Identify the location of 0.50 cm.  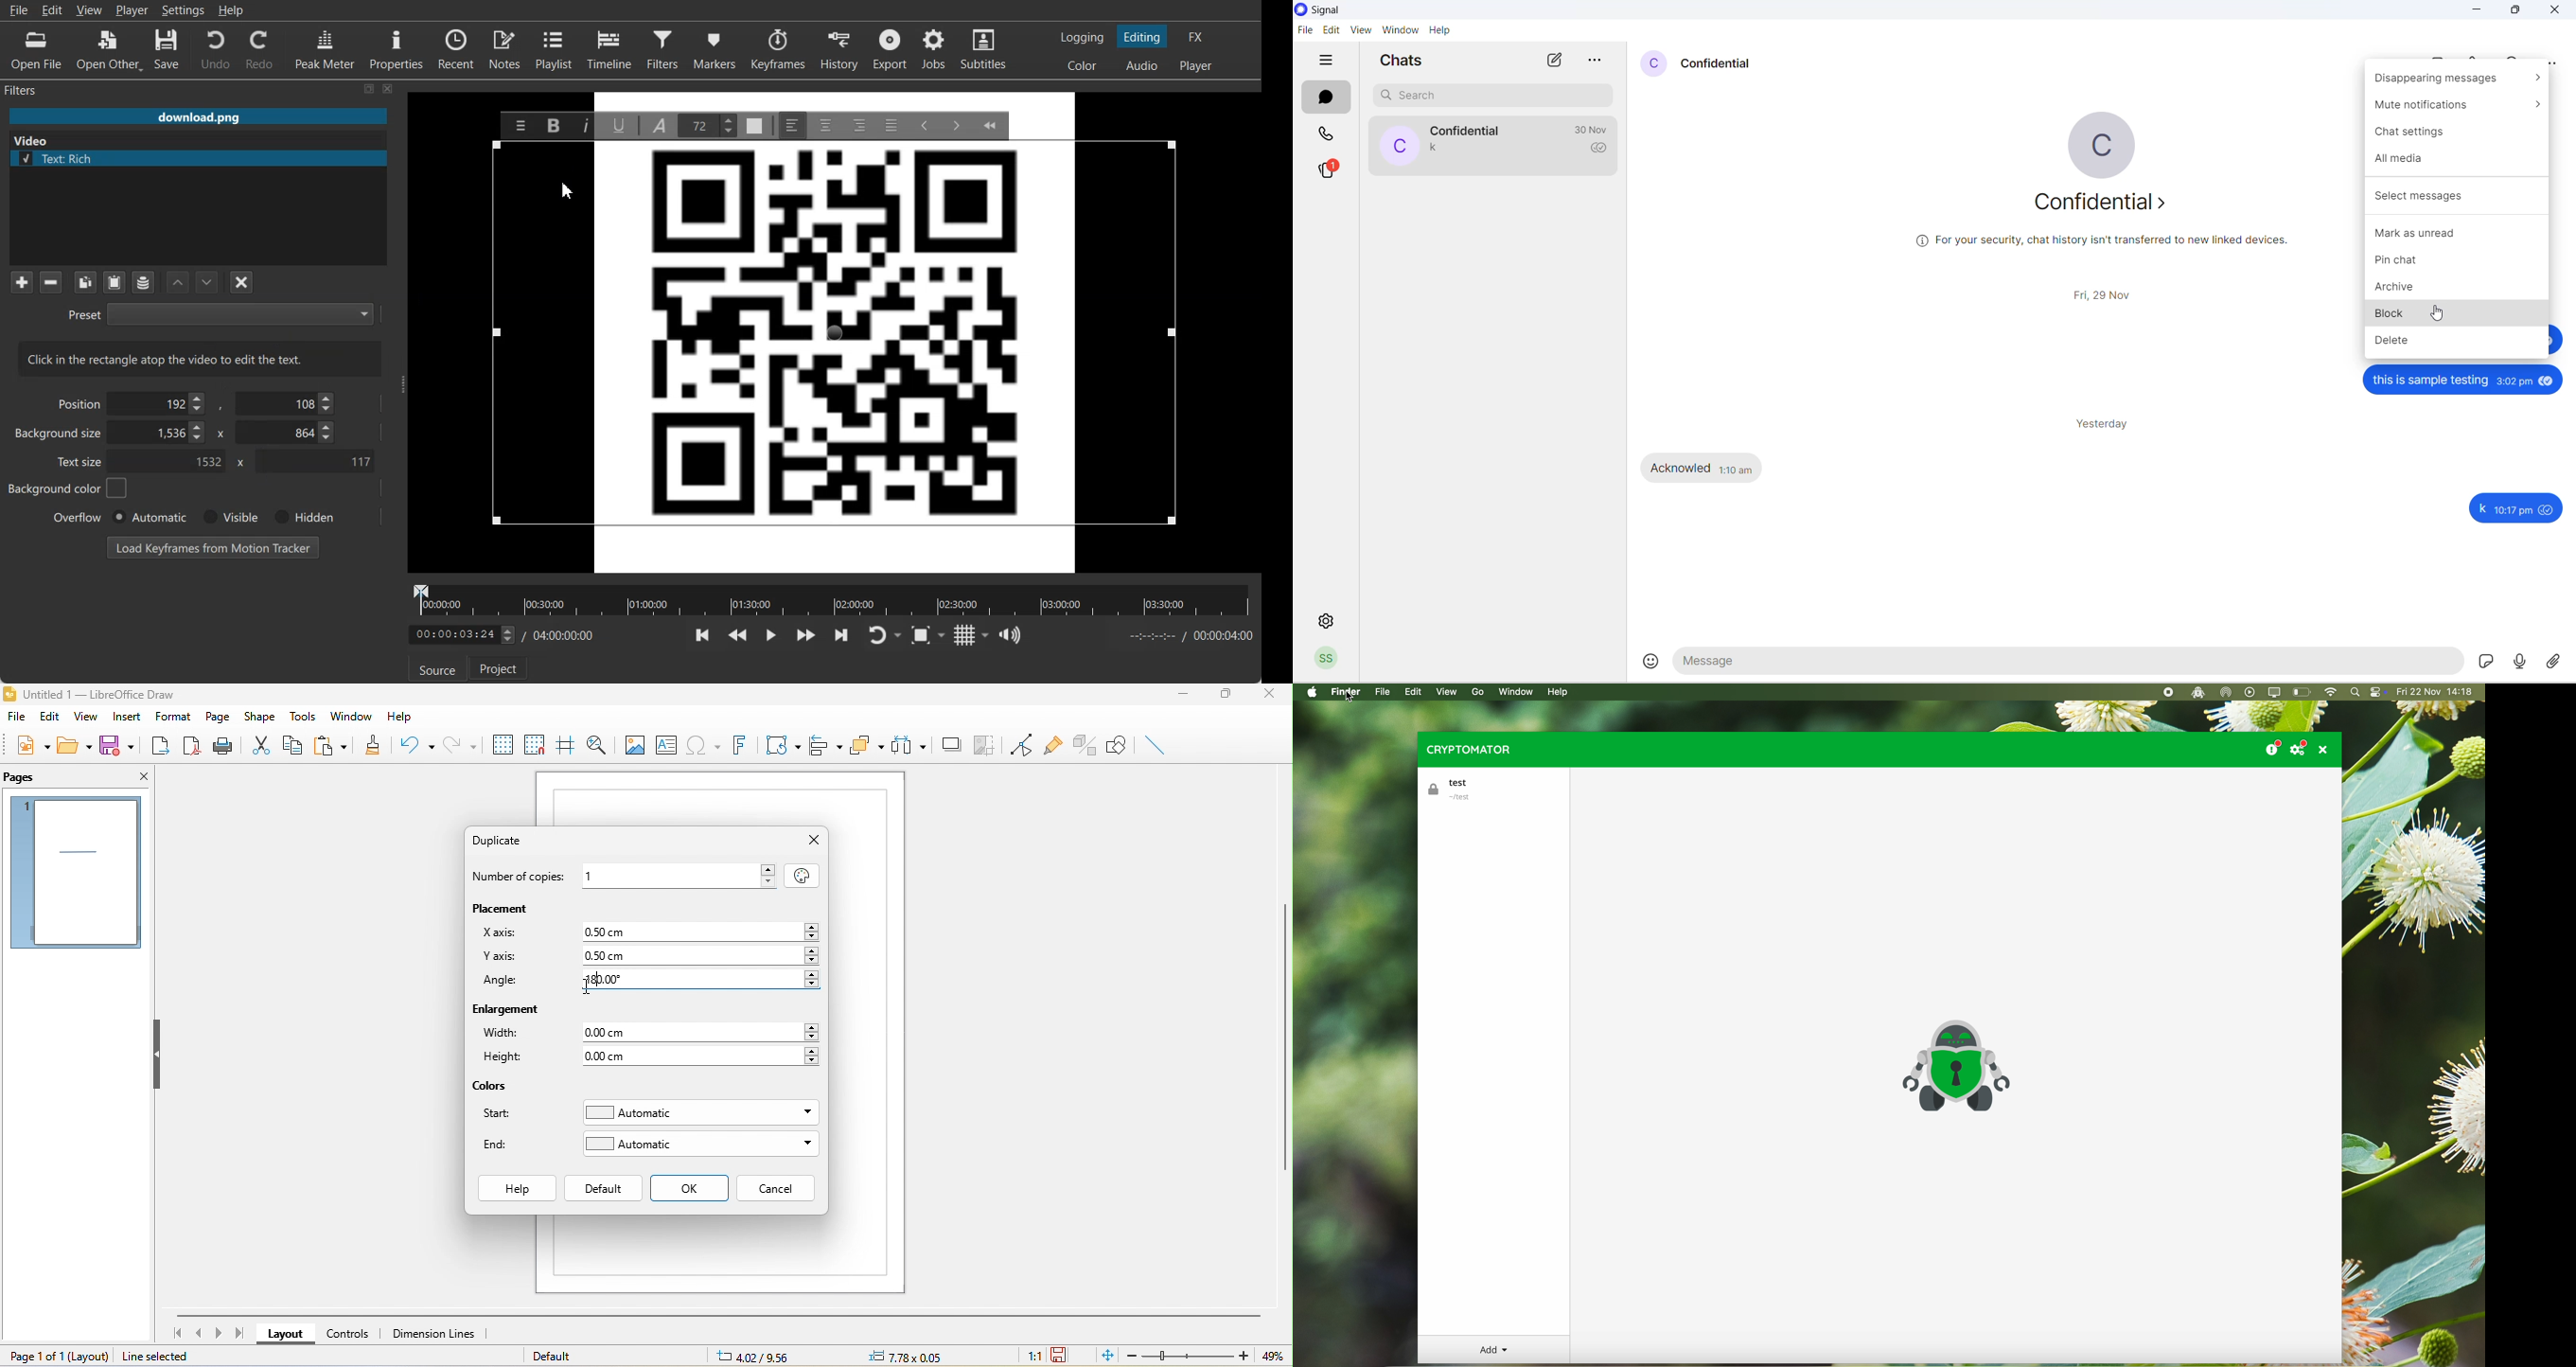
(699, 956).